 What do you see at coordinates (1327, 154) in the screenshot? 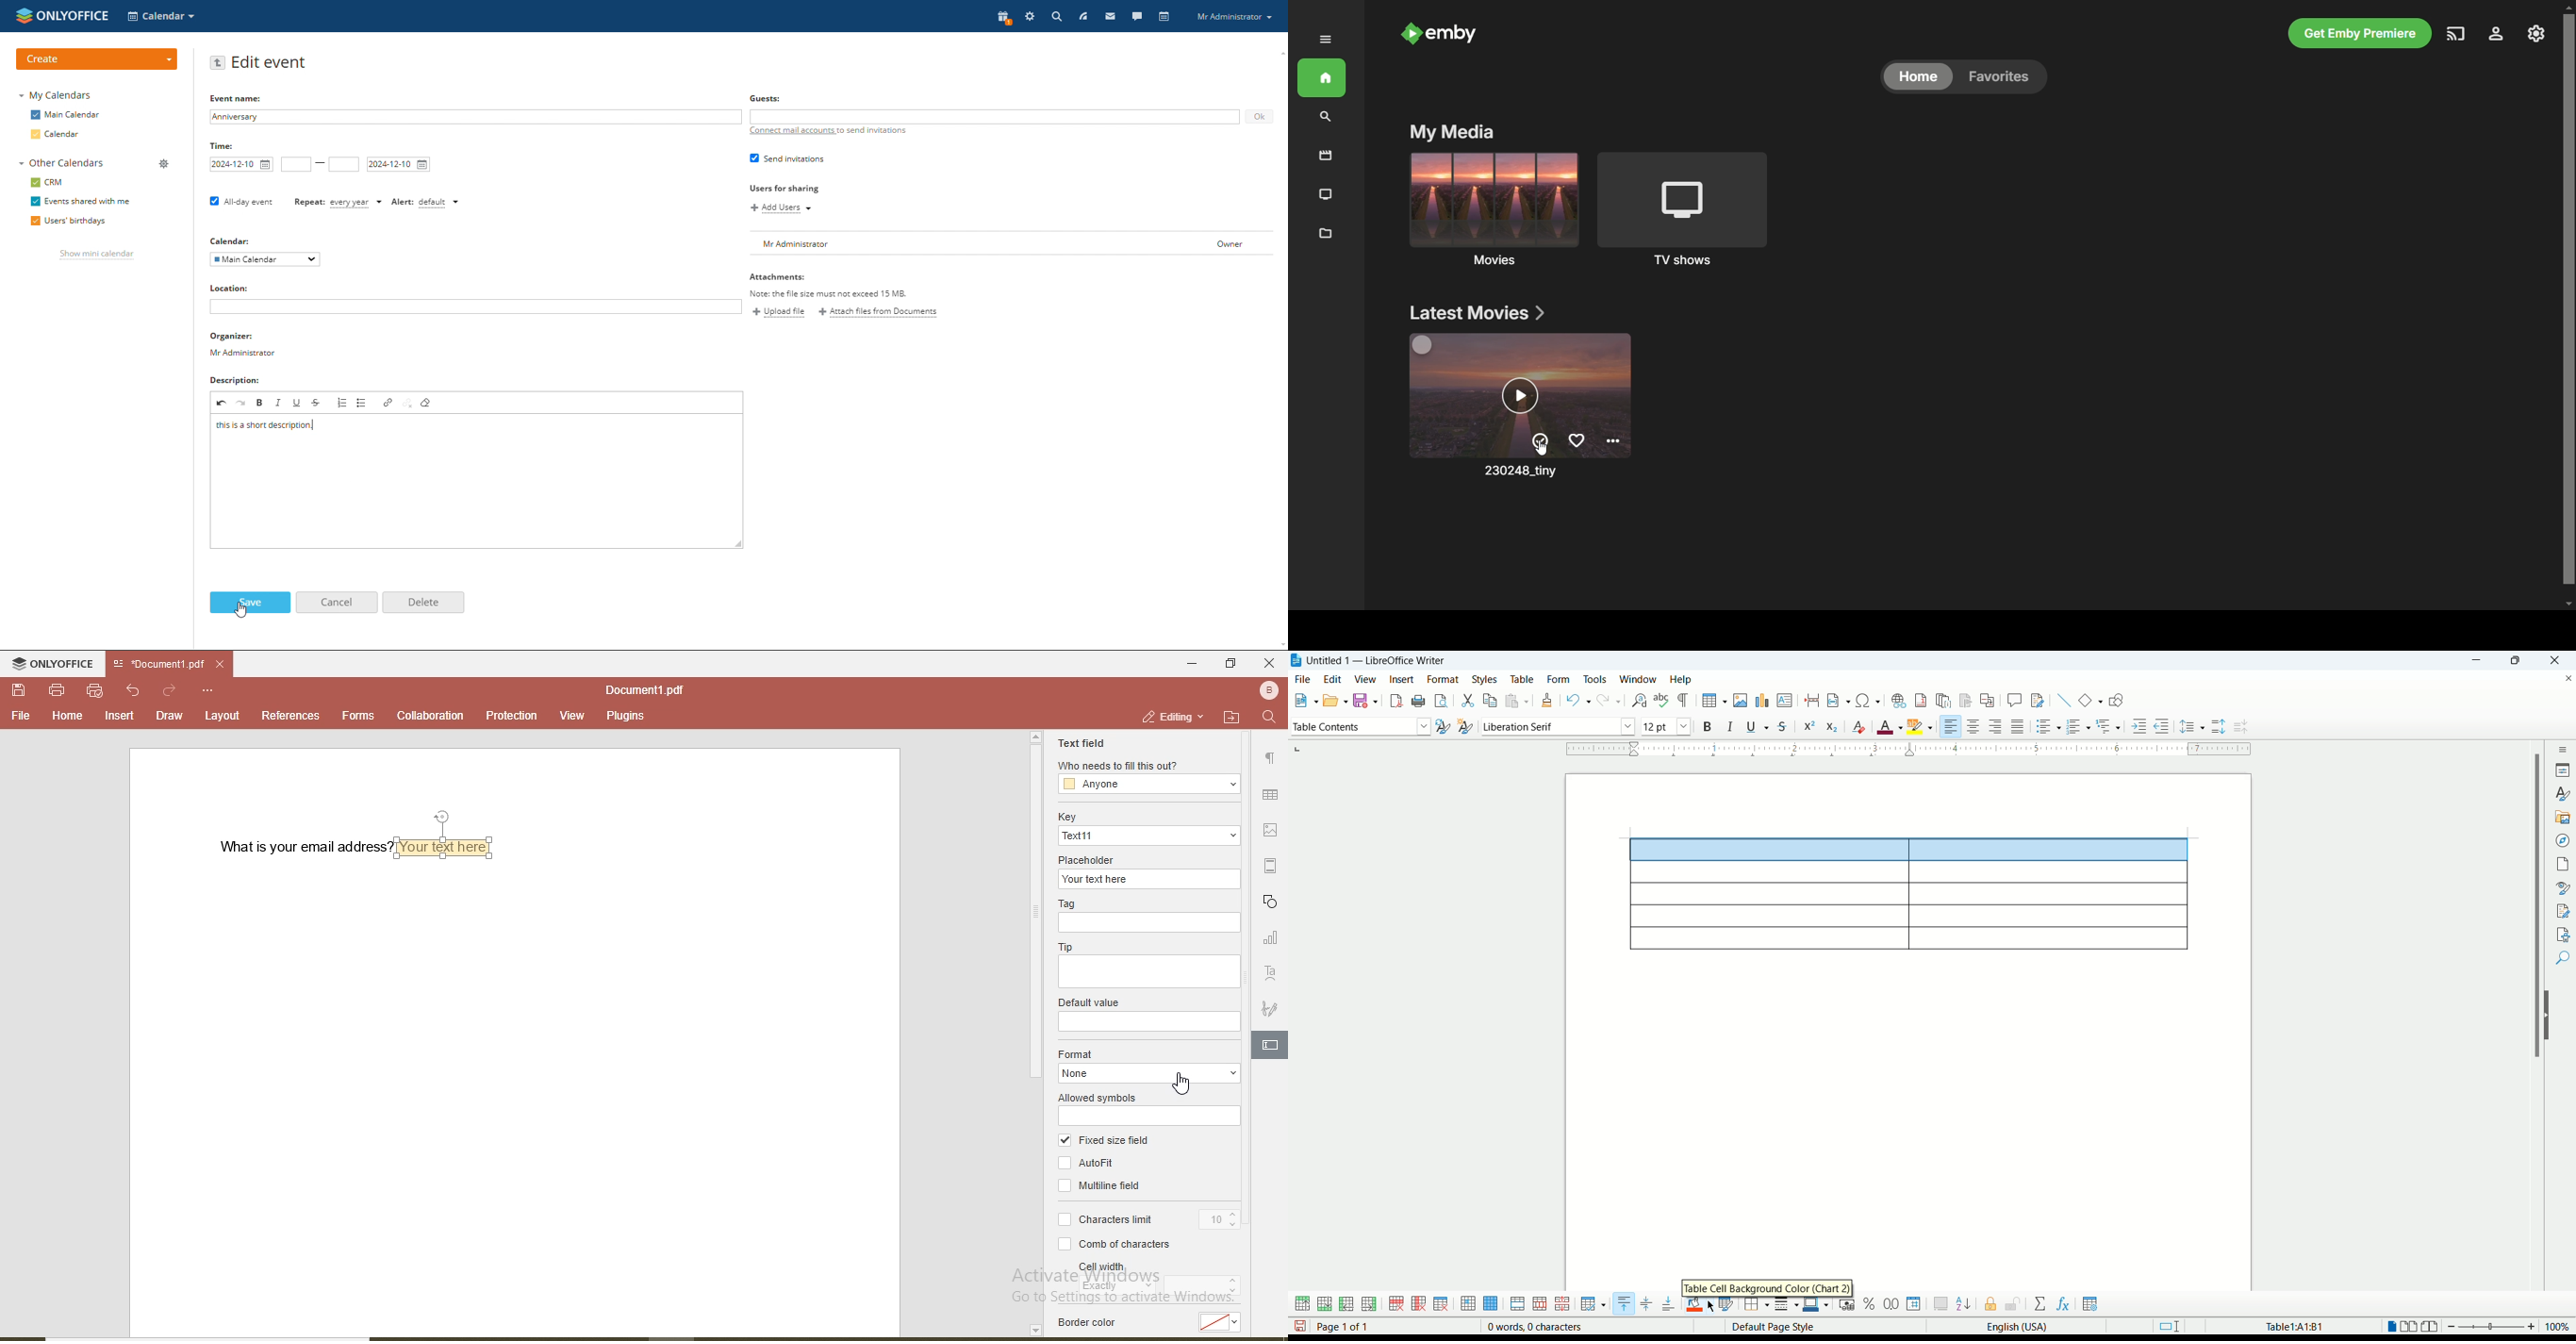
I see `movies` at bounding box center [1327, 154].